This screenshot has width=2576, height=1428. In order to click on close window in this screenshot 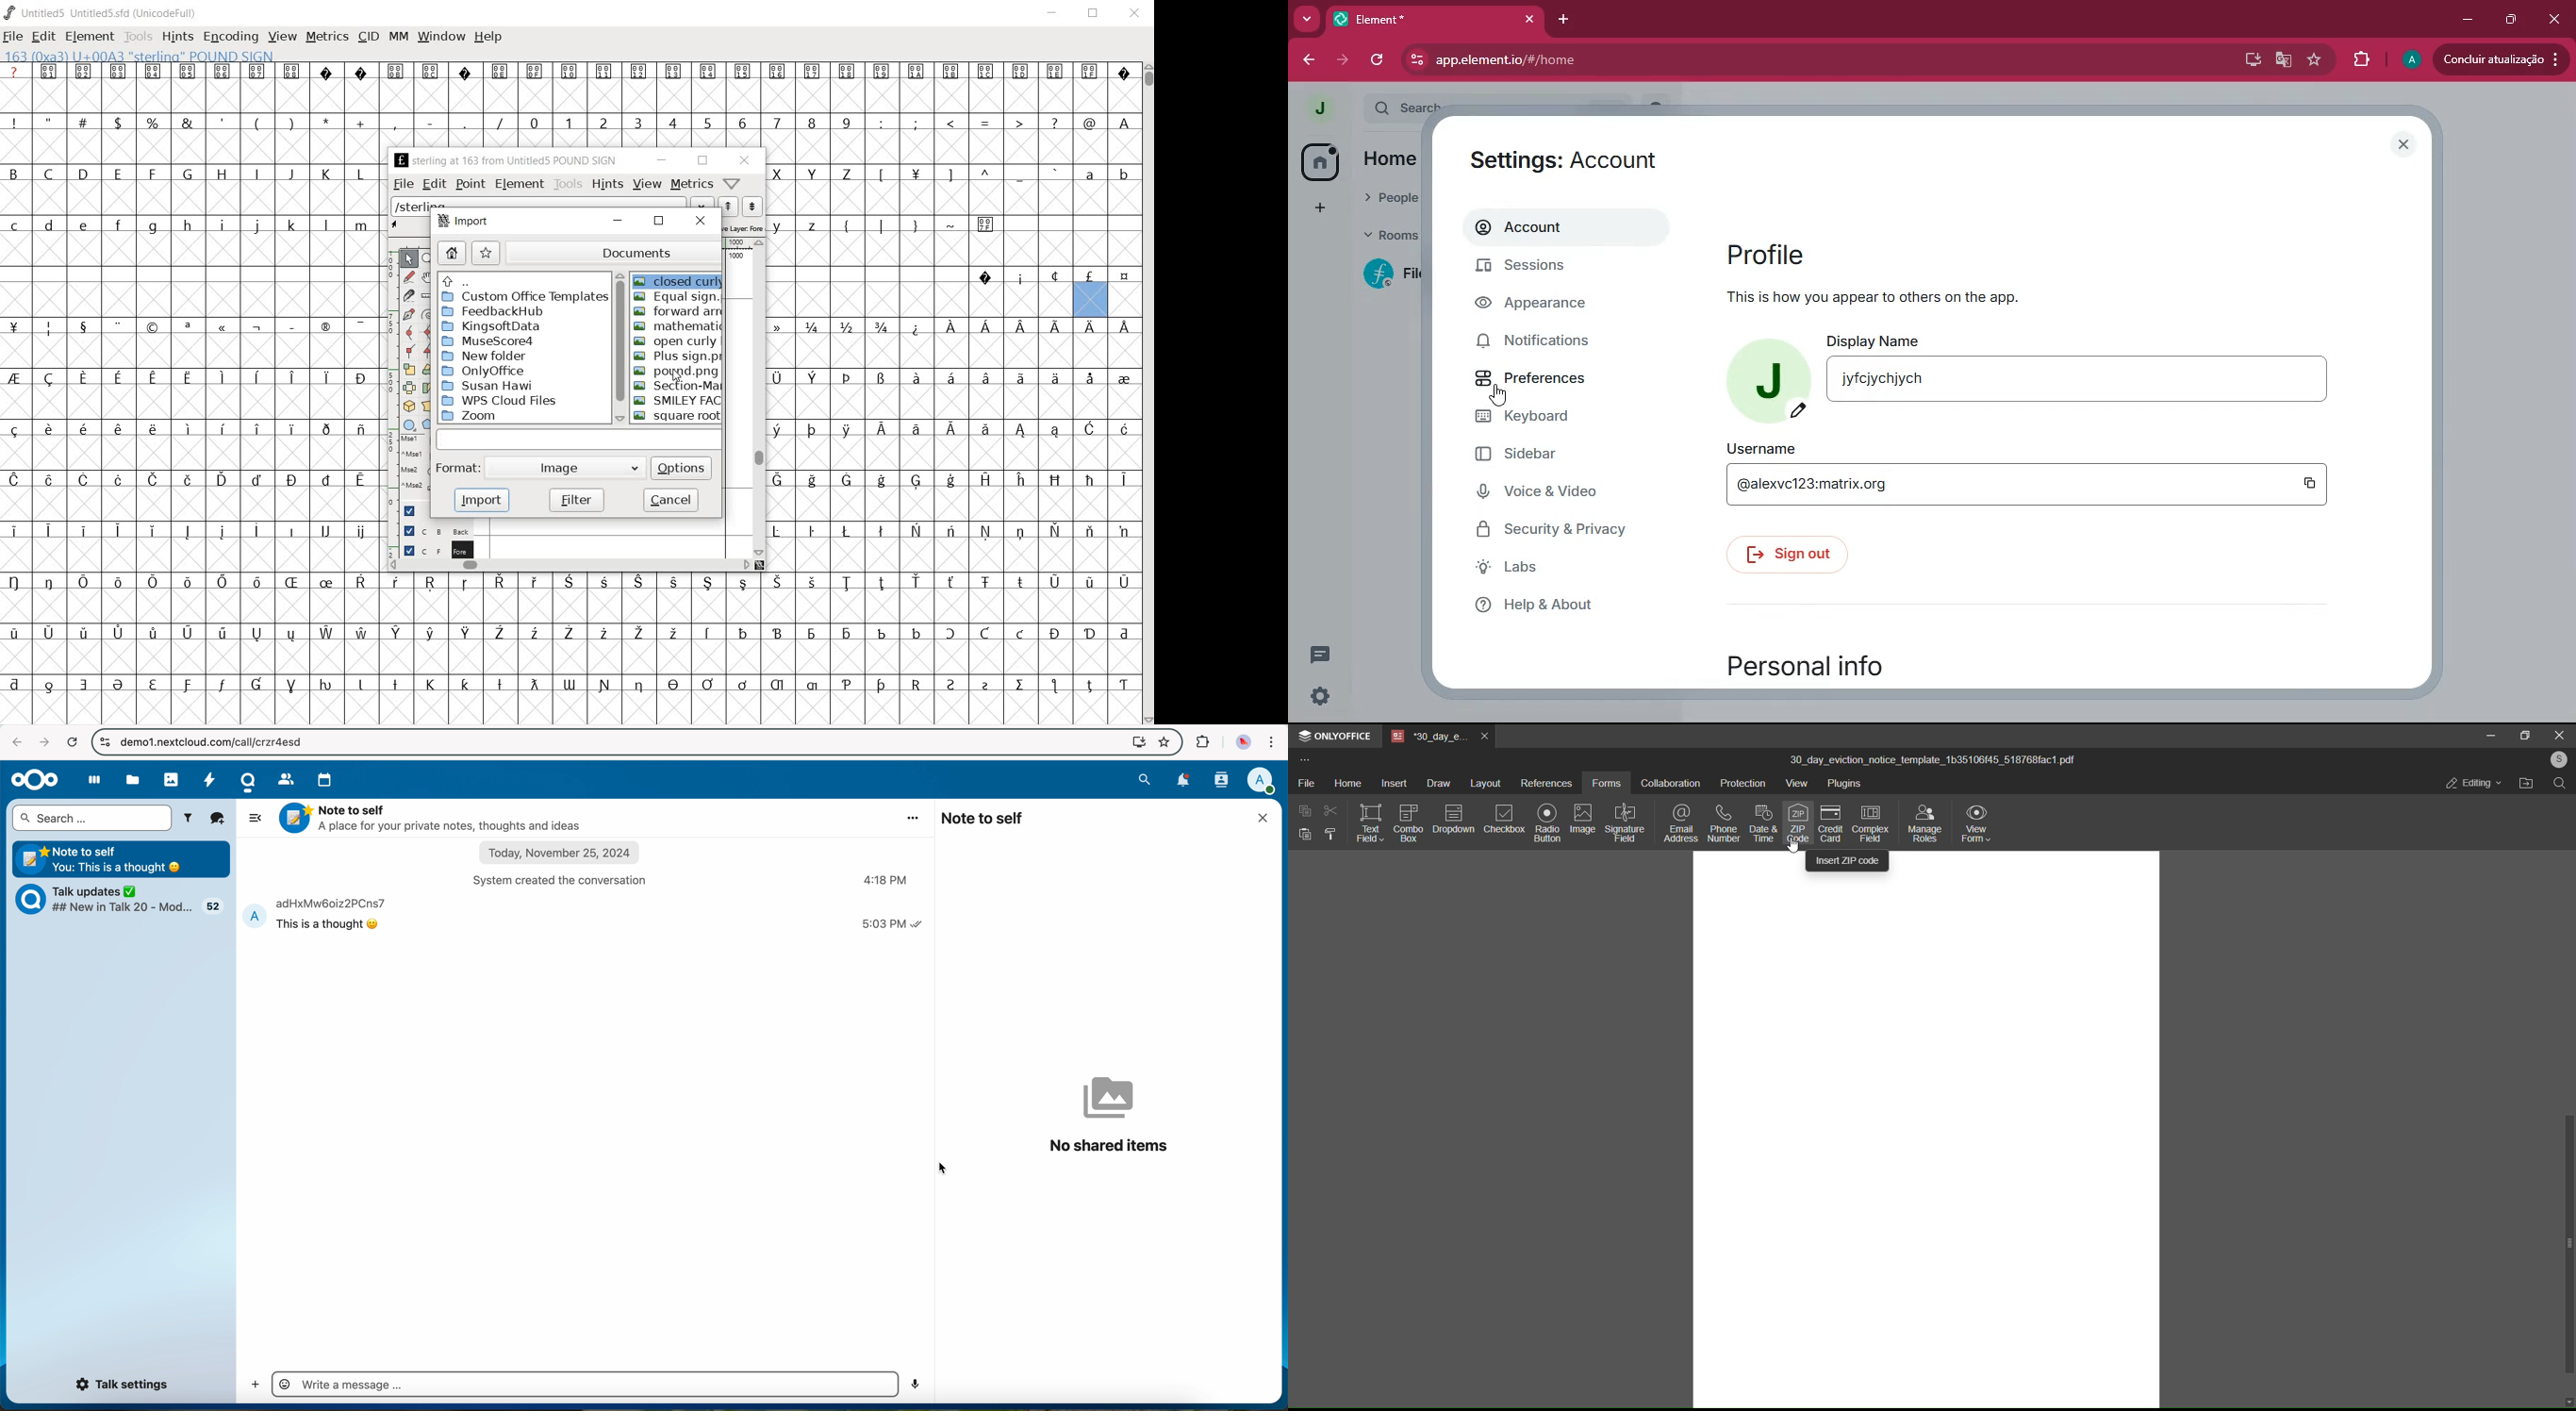, I will do `click(1266, 818)`.